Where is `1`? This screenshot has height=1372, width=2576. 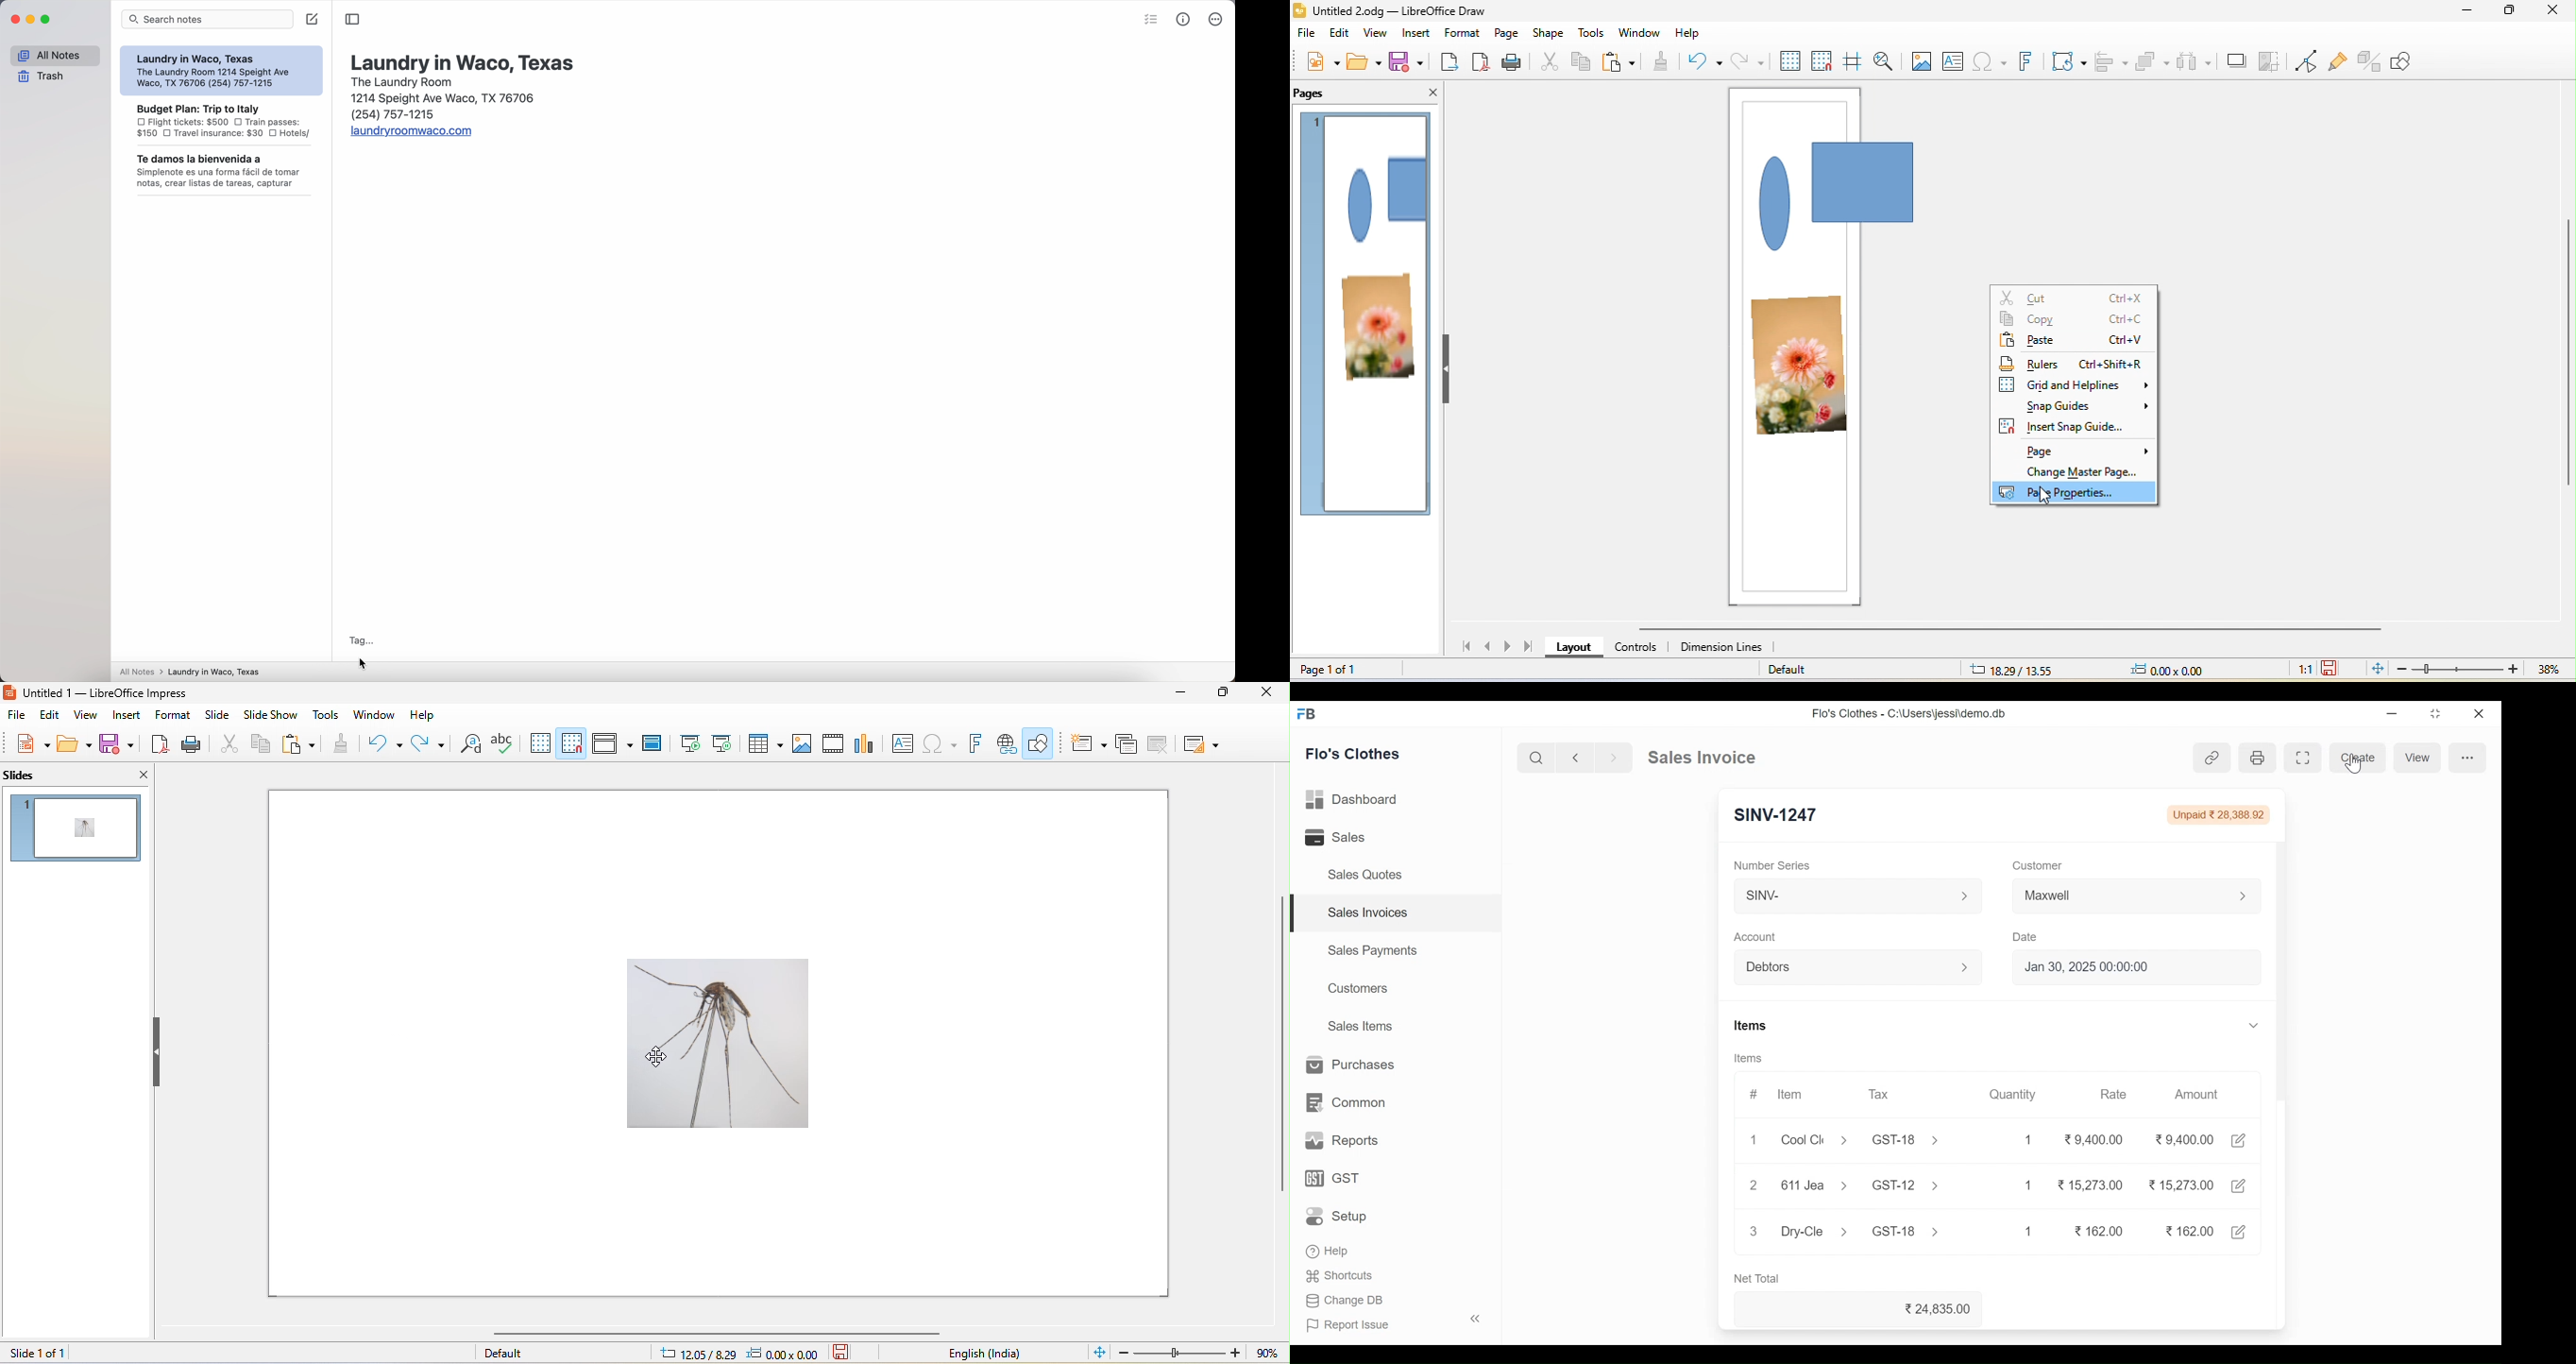
1 is located at coordinates (2027, 1185).